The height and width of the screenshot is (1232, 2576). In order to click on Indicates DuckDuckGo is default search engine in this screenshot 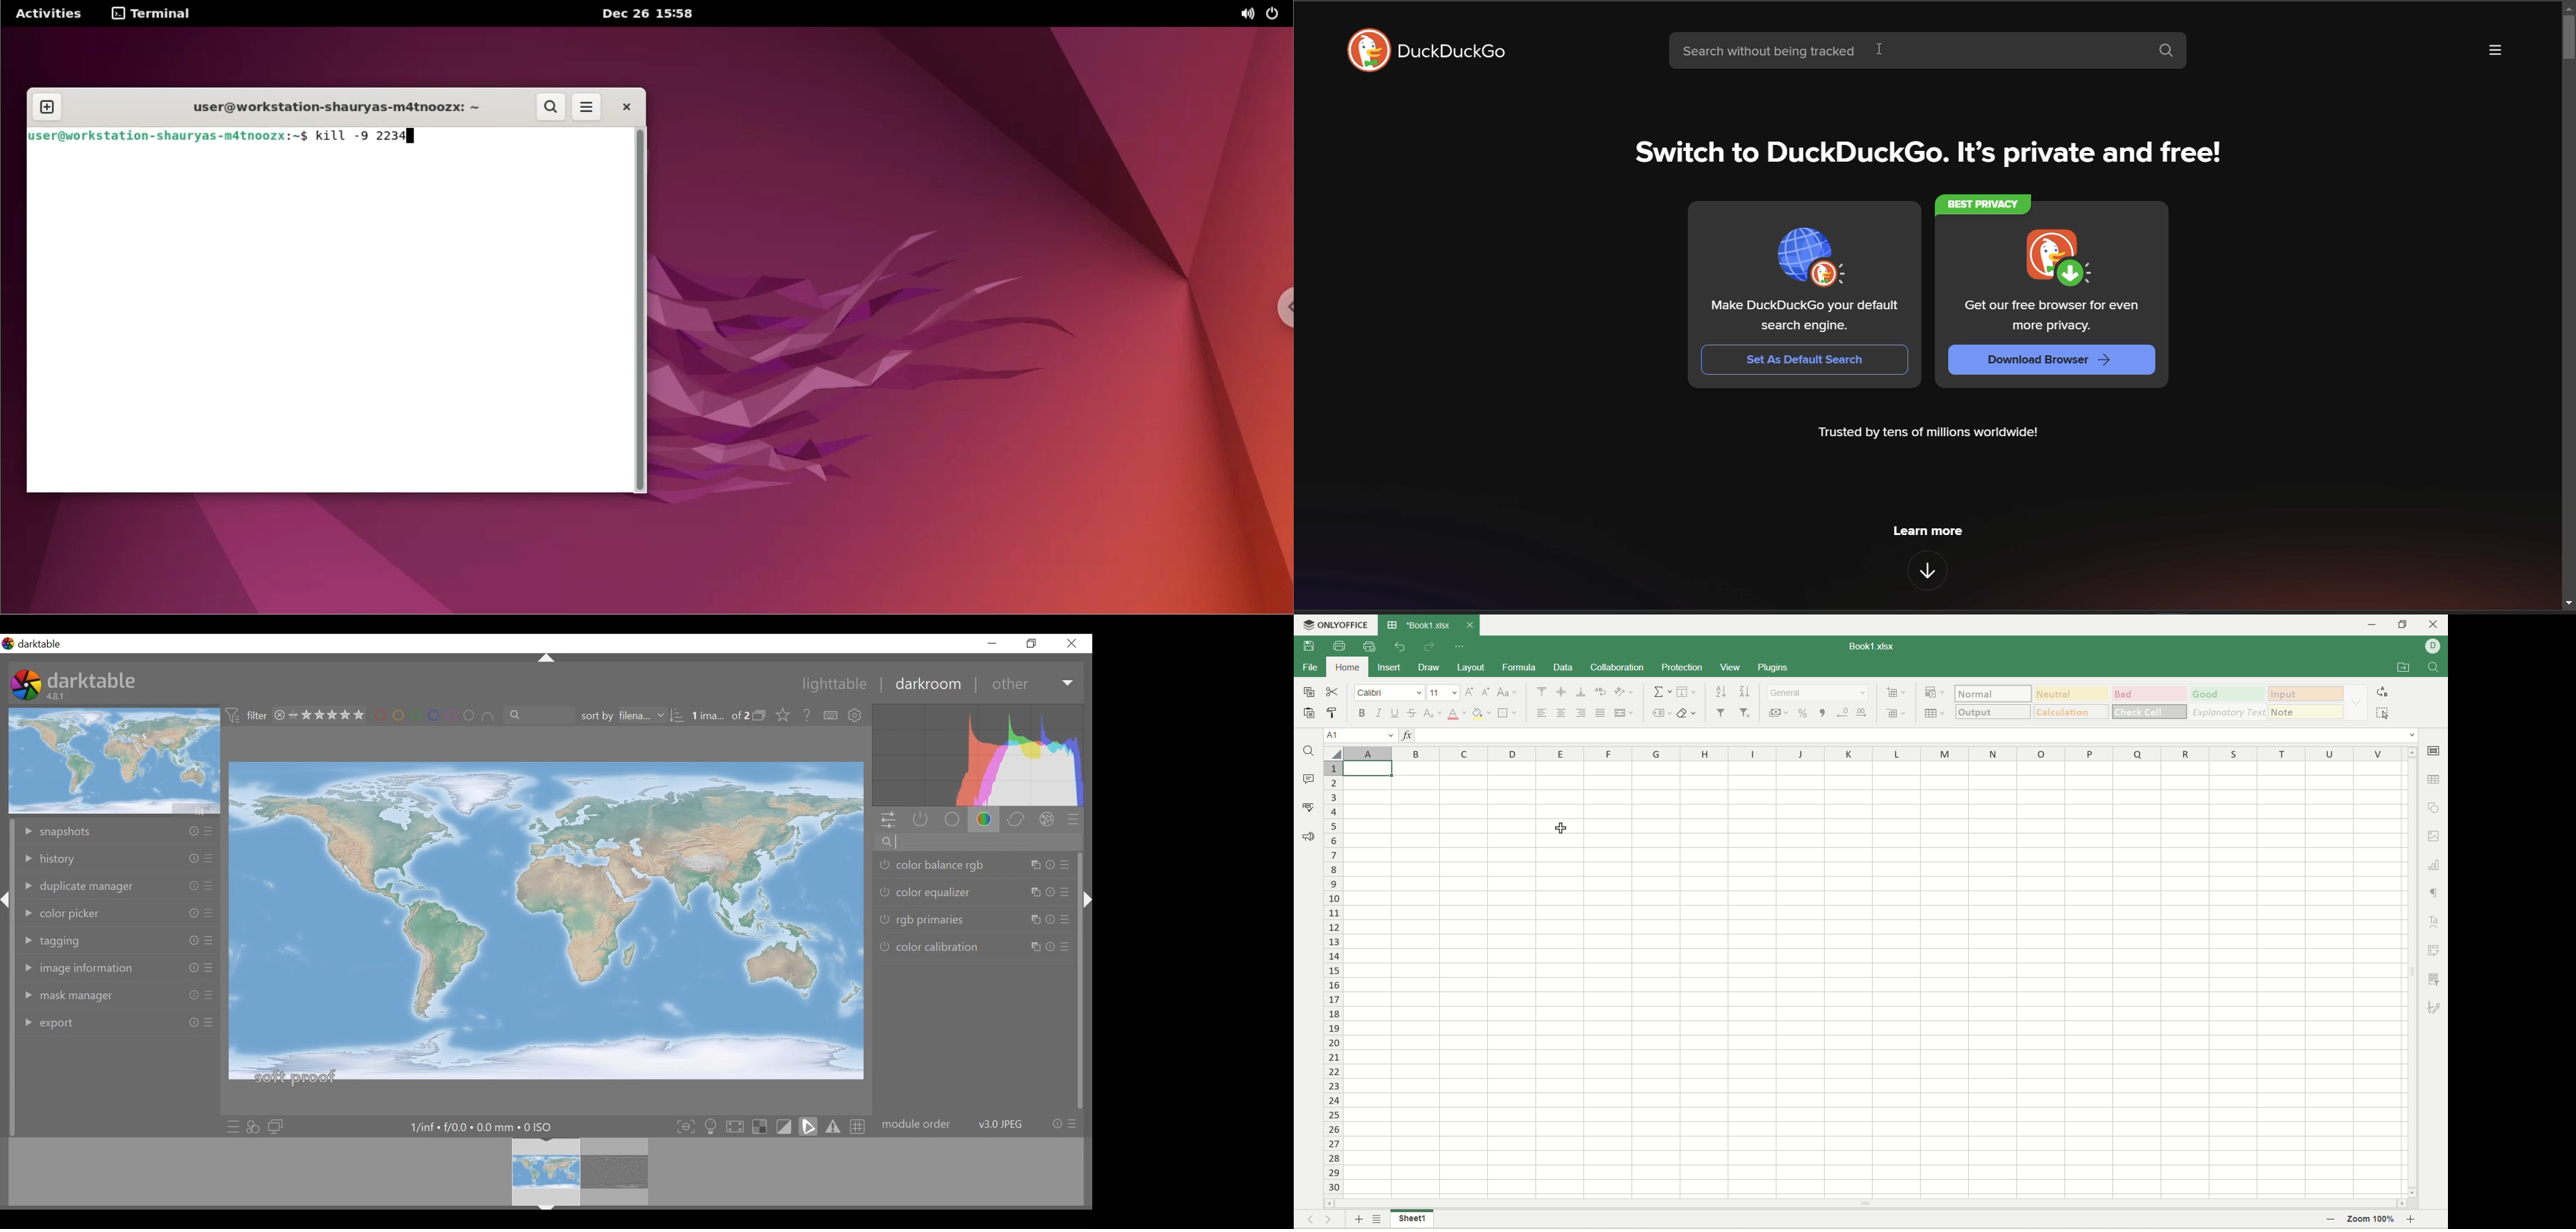, I will do `click(1813, 257)`.